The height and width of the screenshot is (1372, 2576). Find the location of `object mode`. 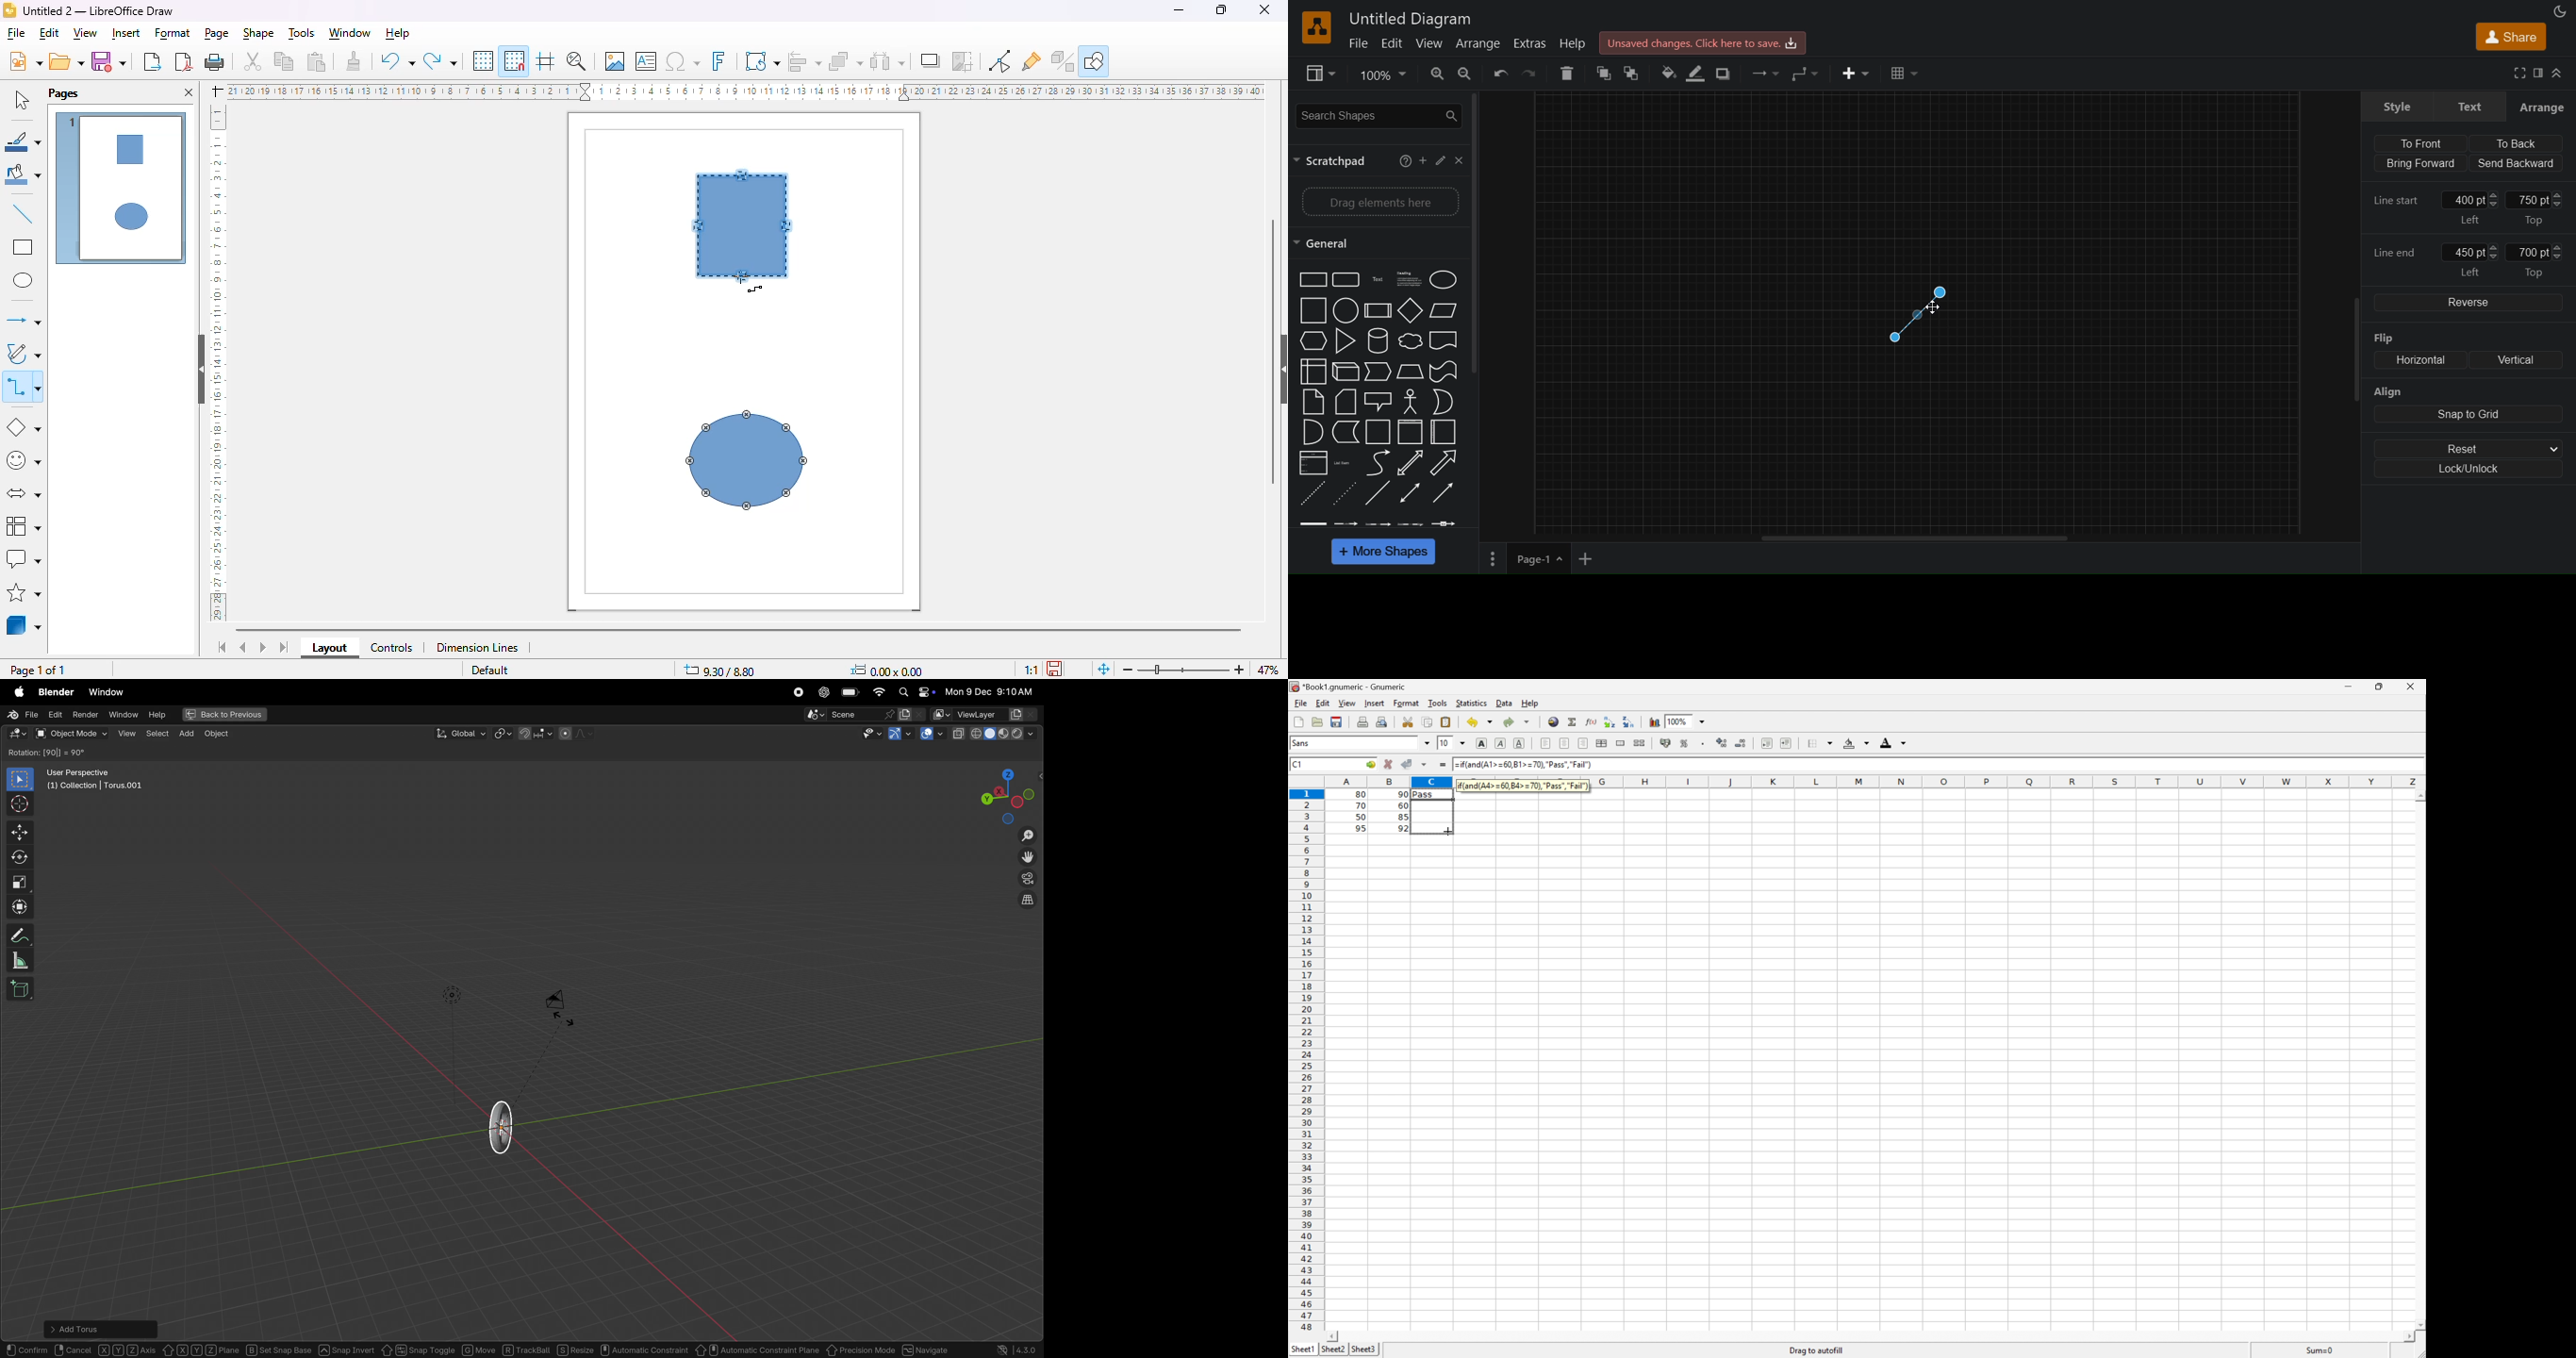

object mode is located at coordinates (71, 733).